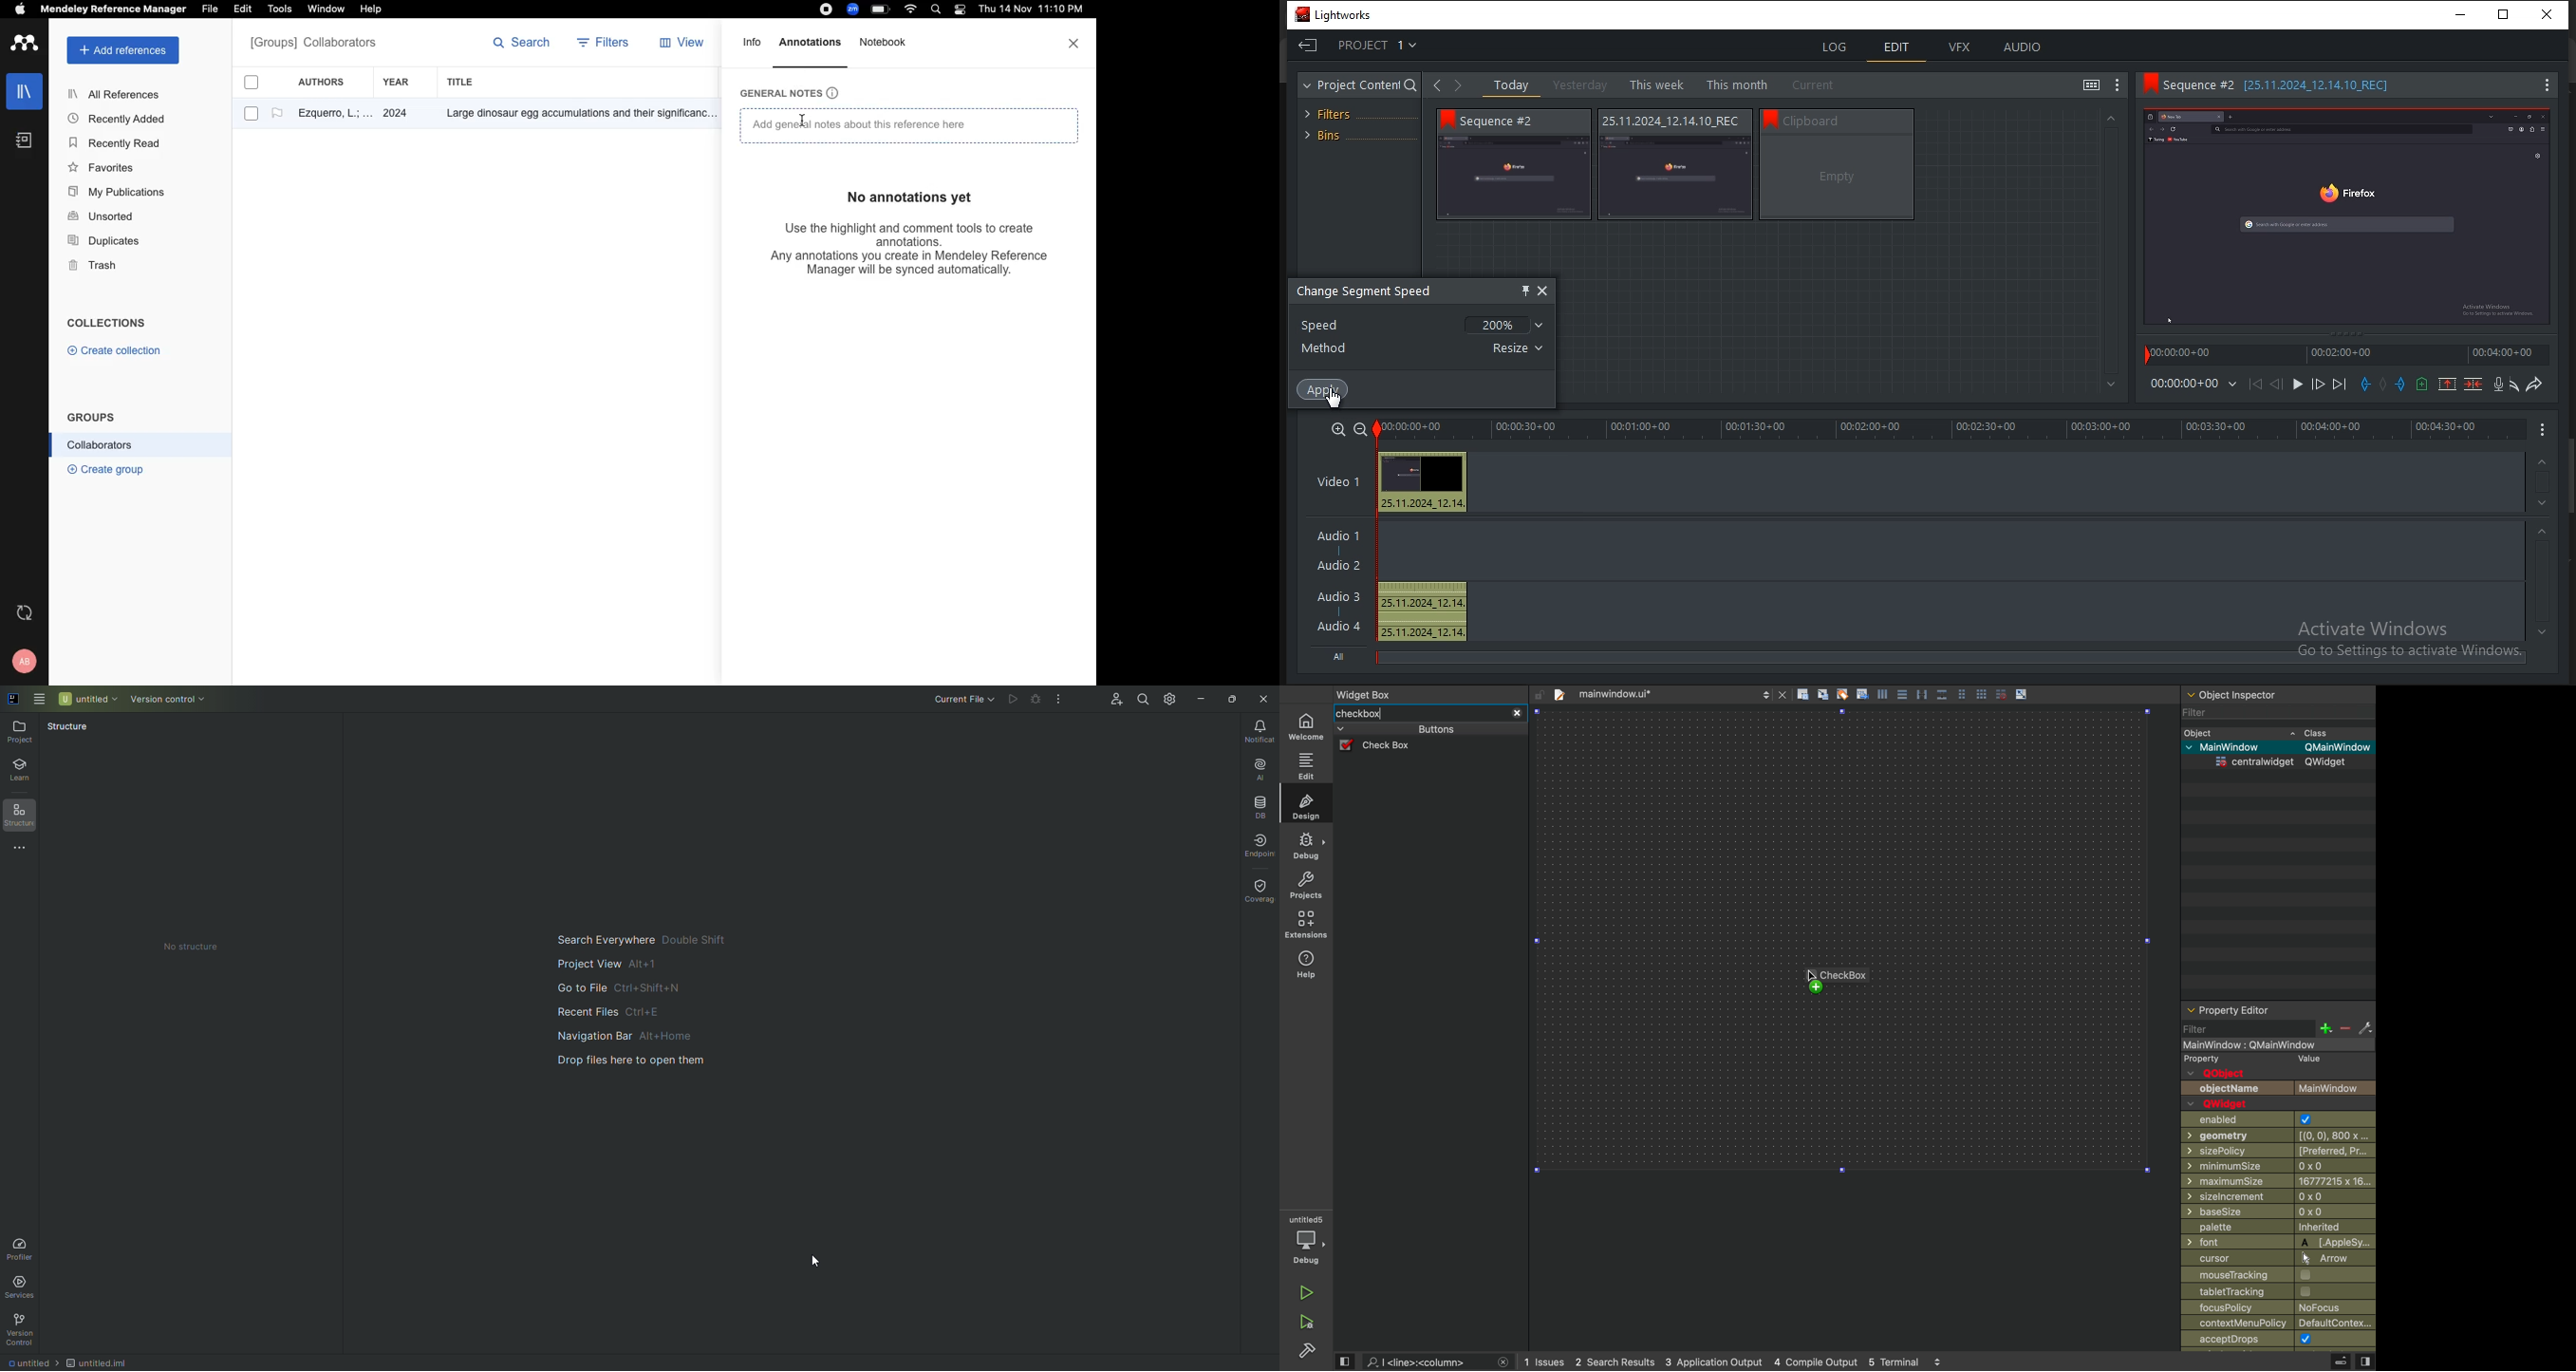 Image resolution: width=2576 pixels, height=1372 pixels. I want to click on cursor, so click(2274, 1258).